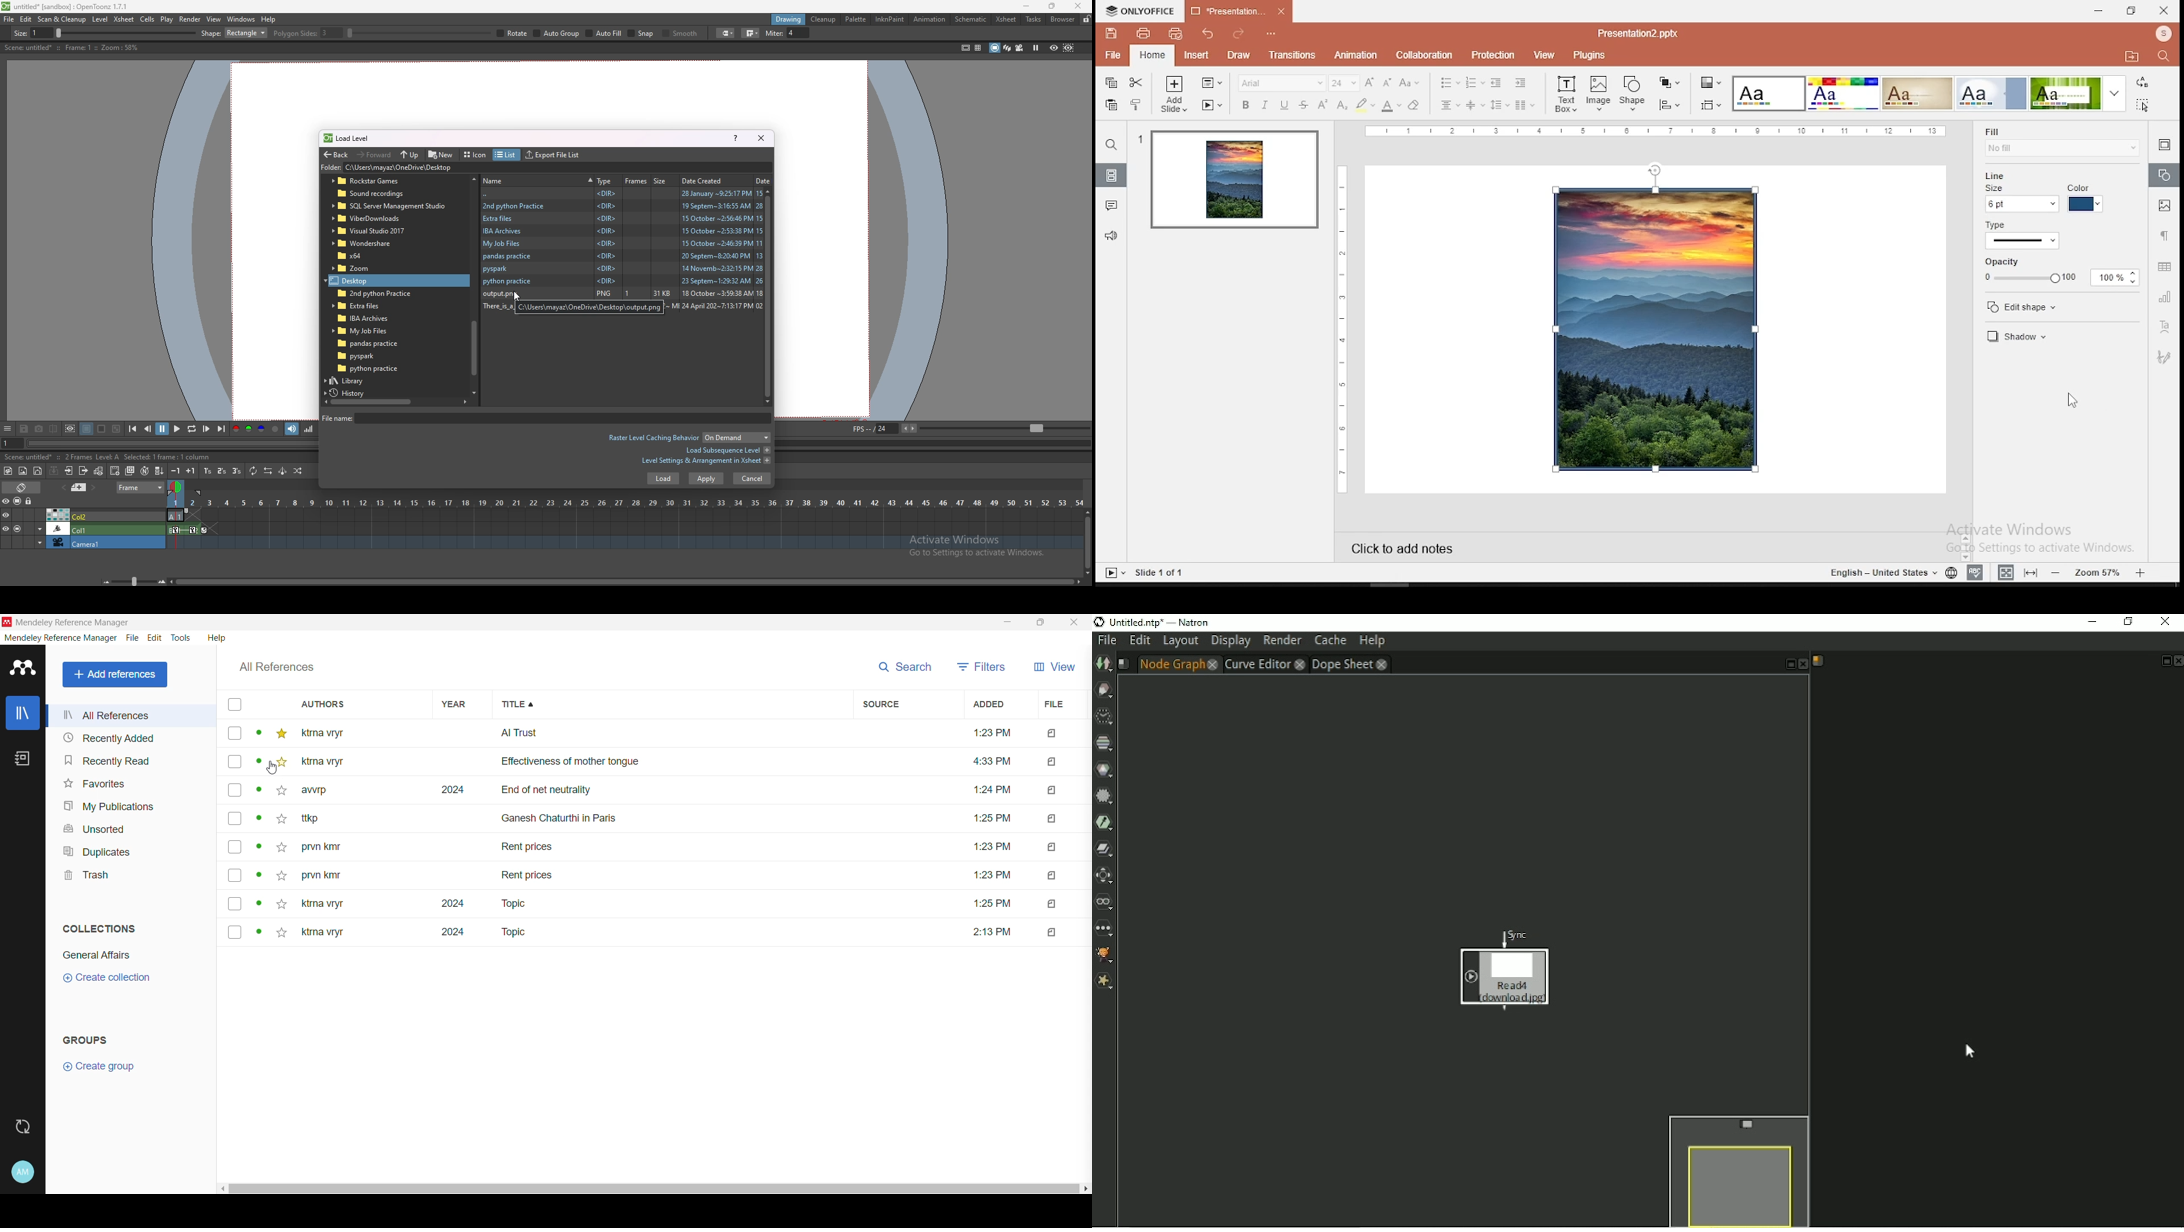 This screenshot has height=1232, width=2184. What do you see at coordinates (1546, 56) in the screenshot?
I see `view` at bounding box center [1546, 56].